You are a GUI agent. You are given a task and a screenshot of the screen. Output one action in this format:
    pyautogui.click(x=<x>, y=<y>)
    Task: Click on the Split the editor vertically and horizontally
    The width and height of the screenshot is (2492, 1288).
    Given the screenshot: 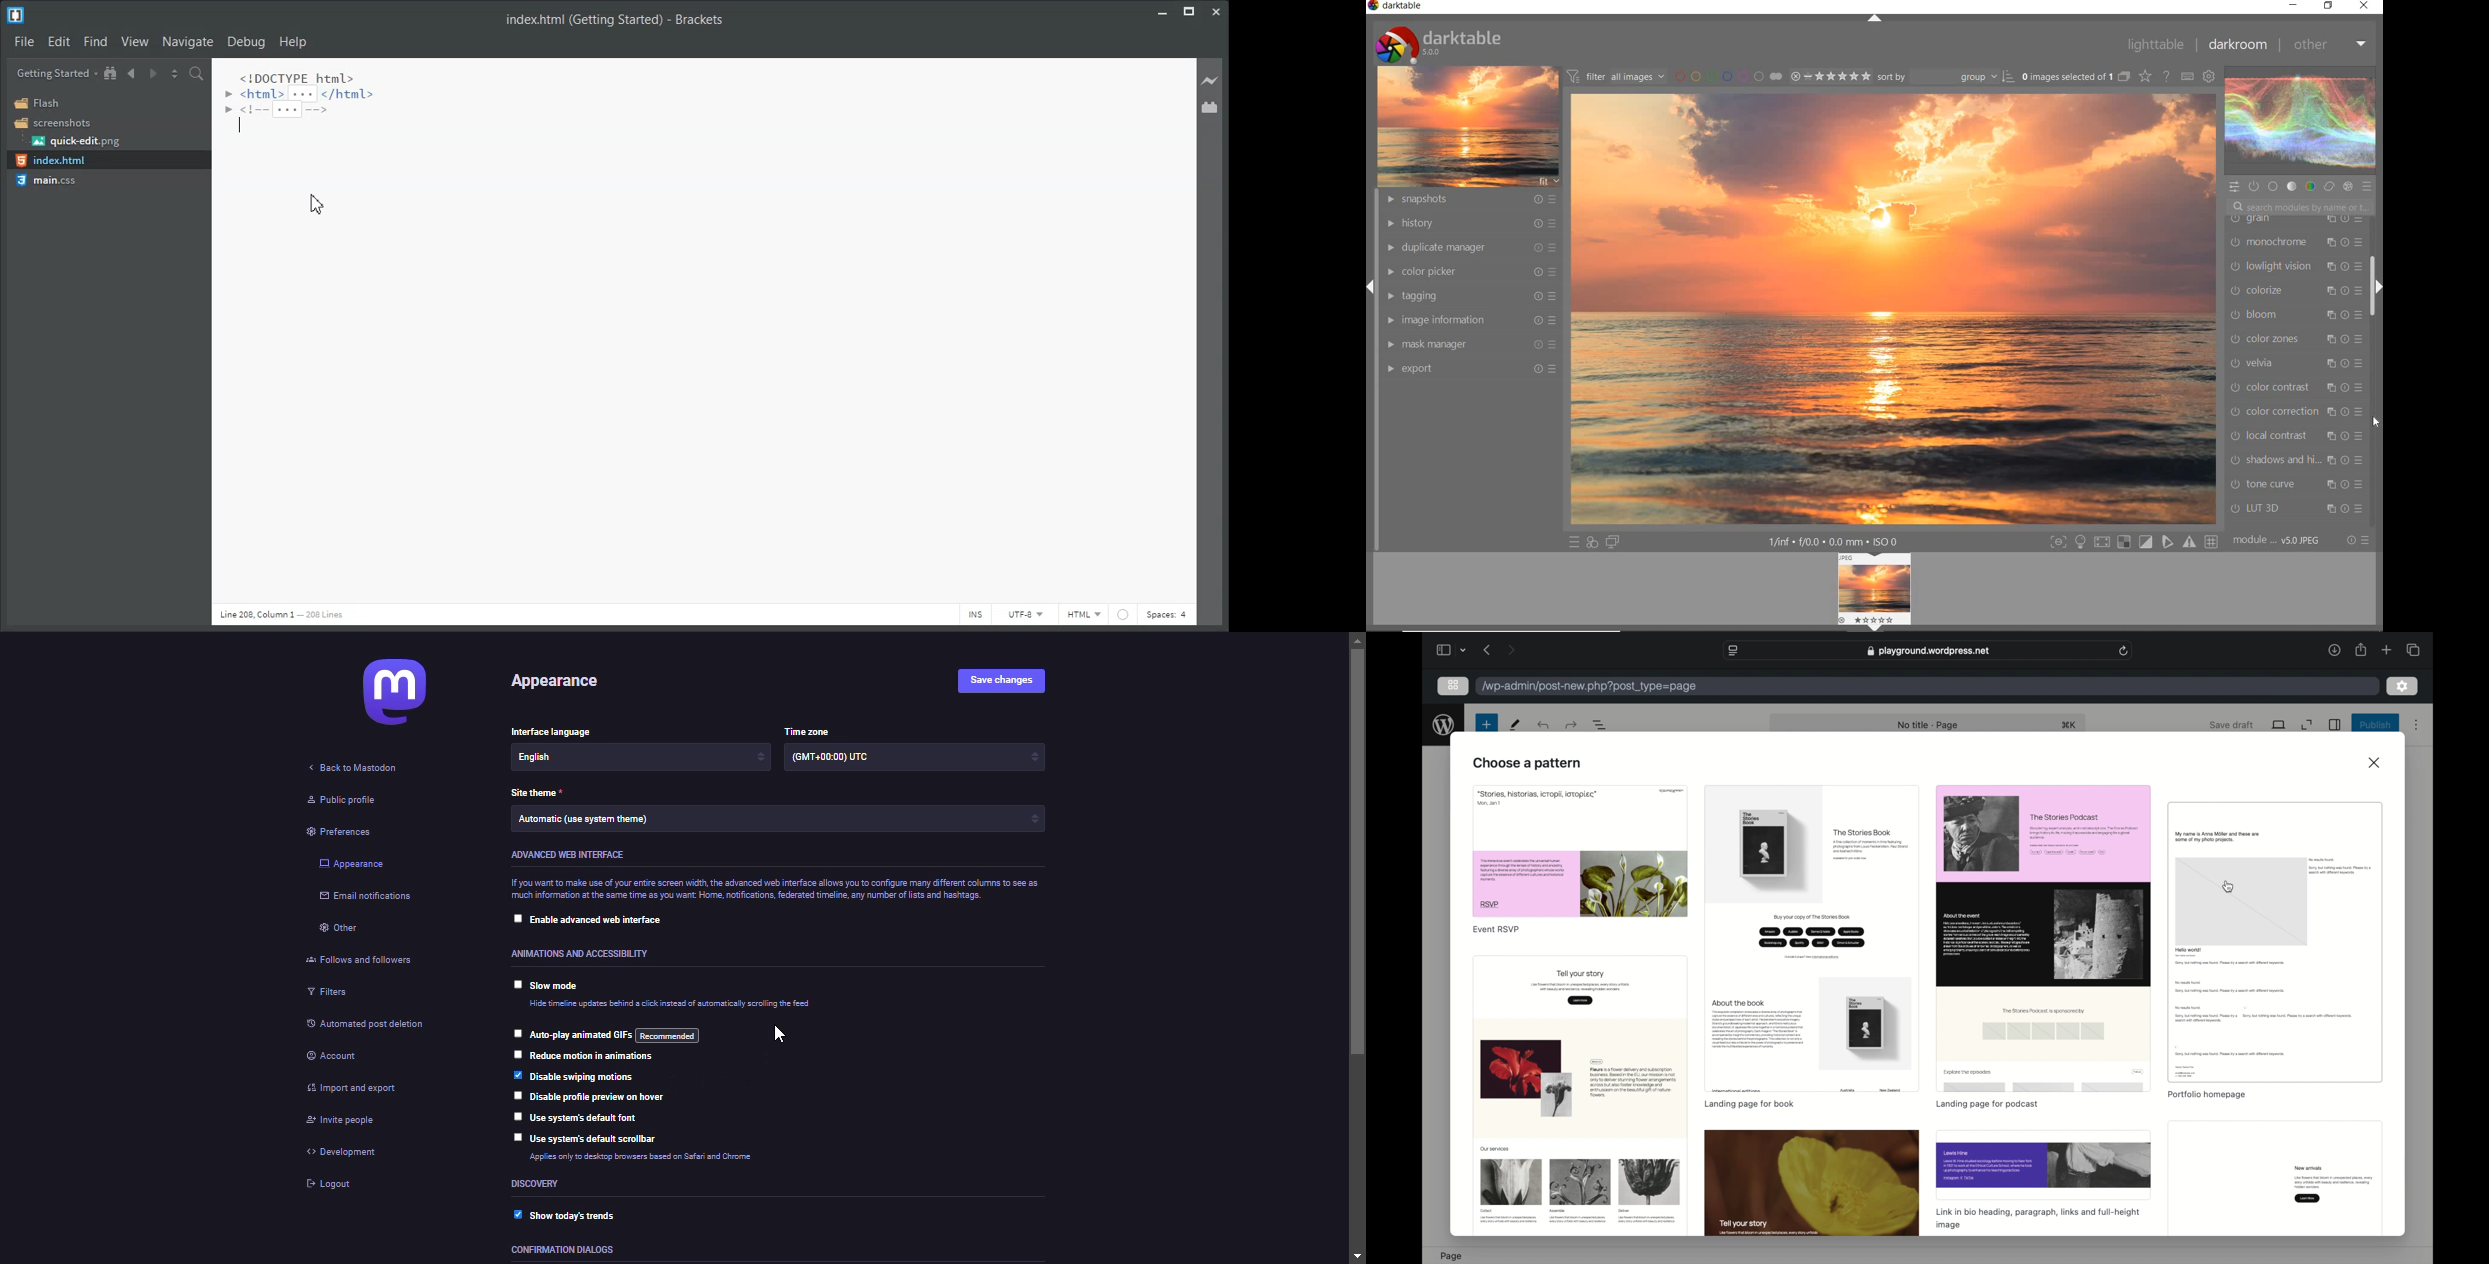 What is the action you would take?
    pyautogui.click(x=174, y=73)
    